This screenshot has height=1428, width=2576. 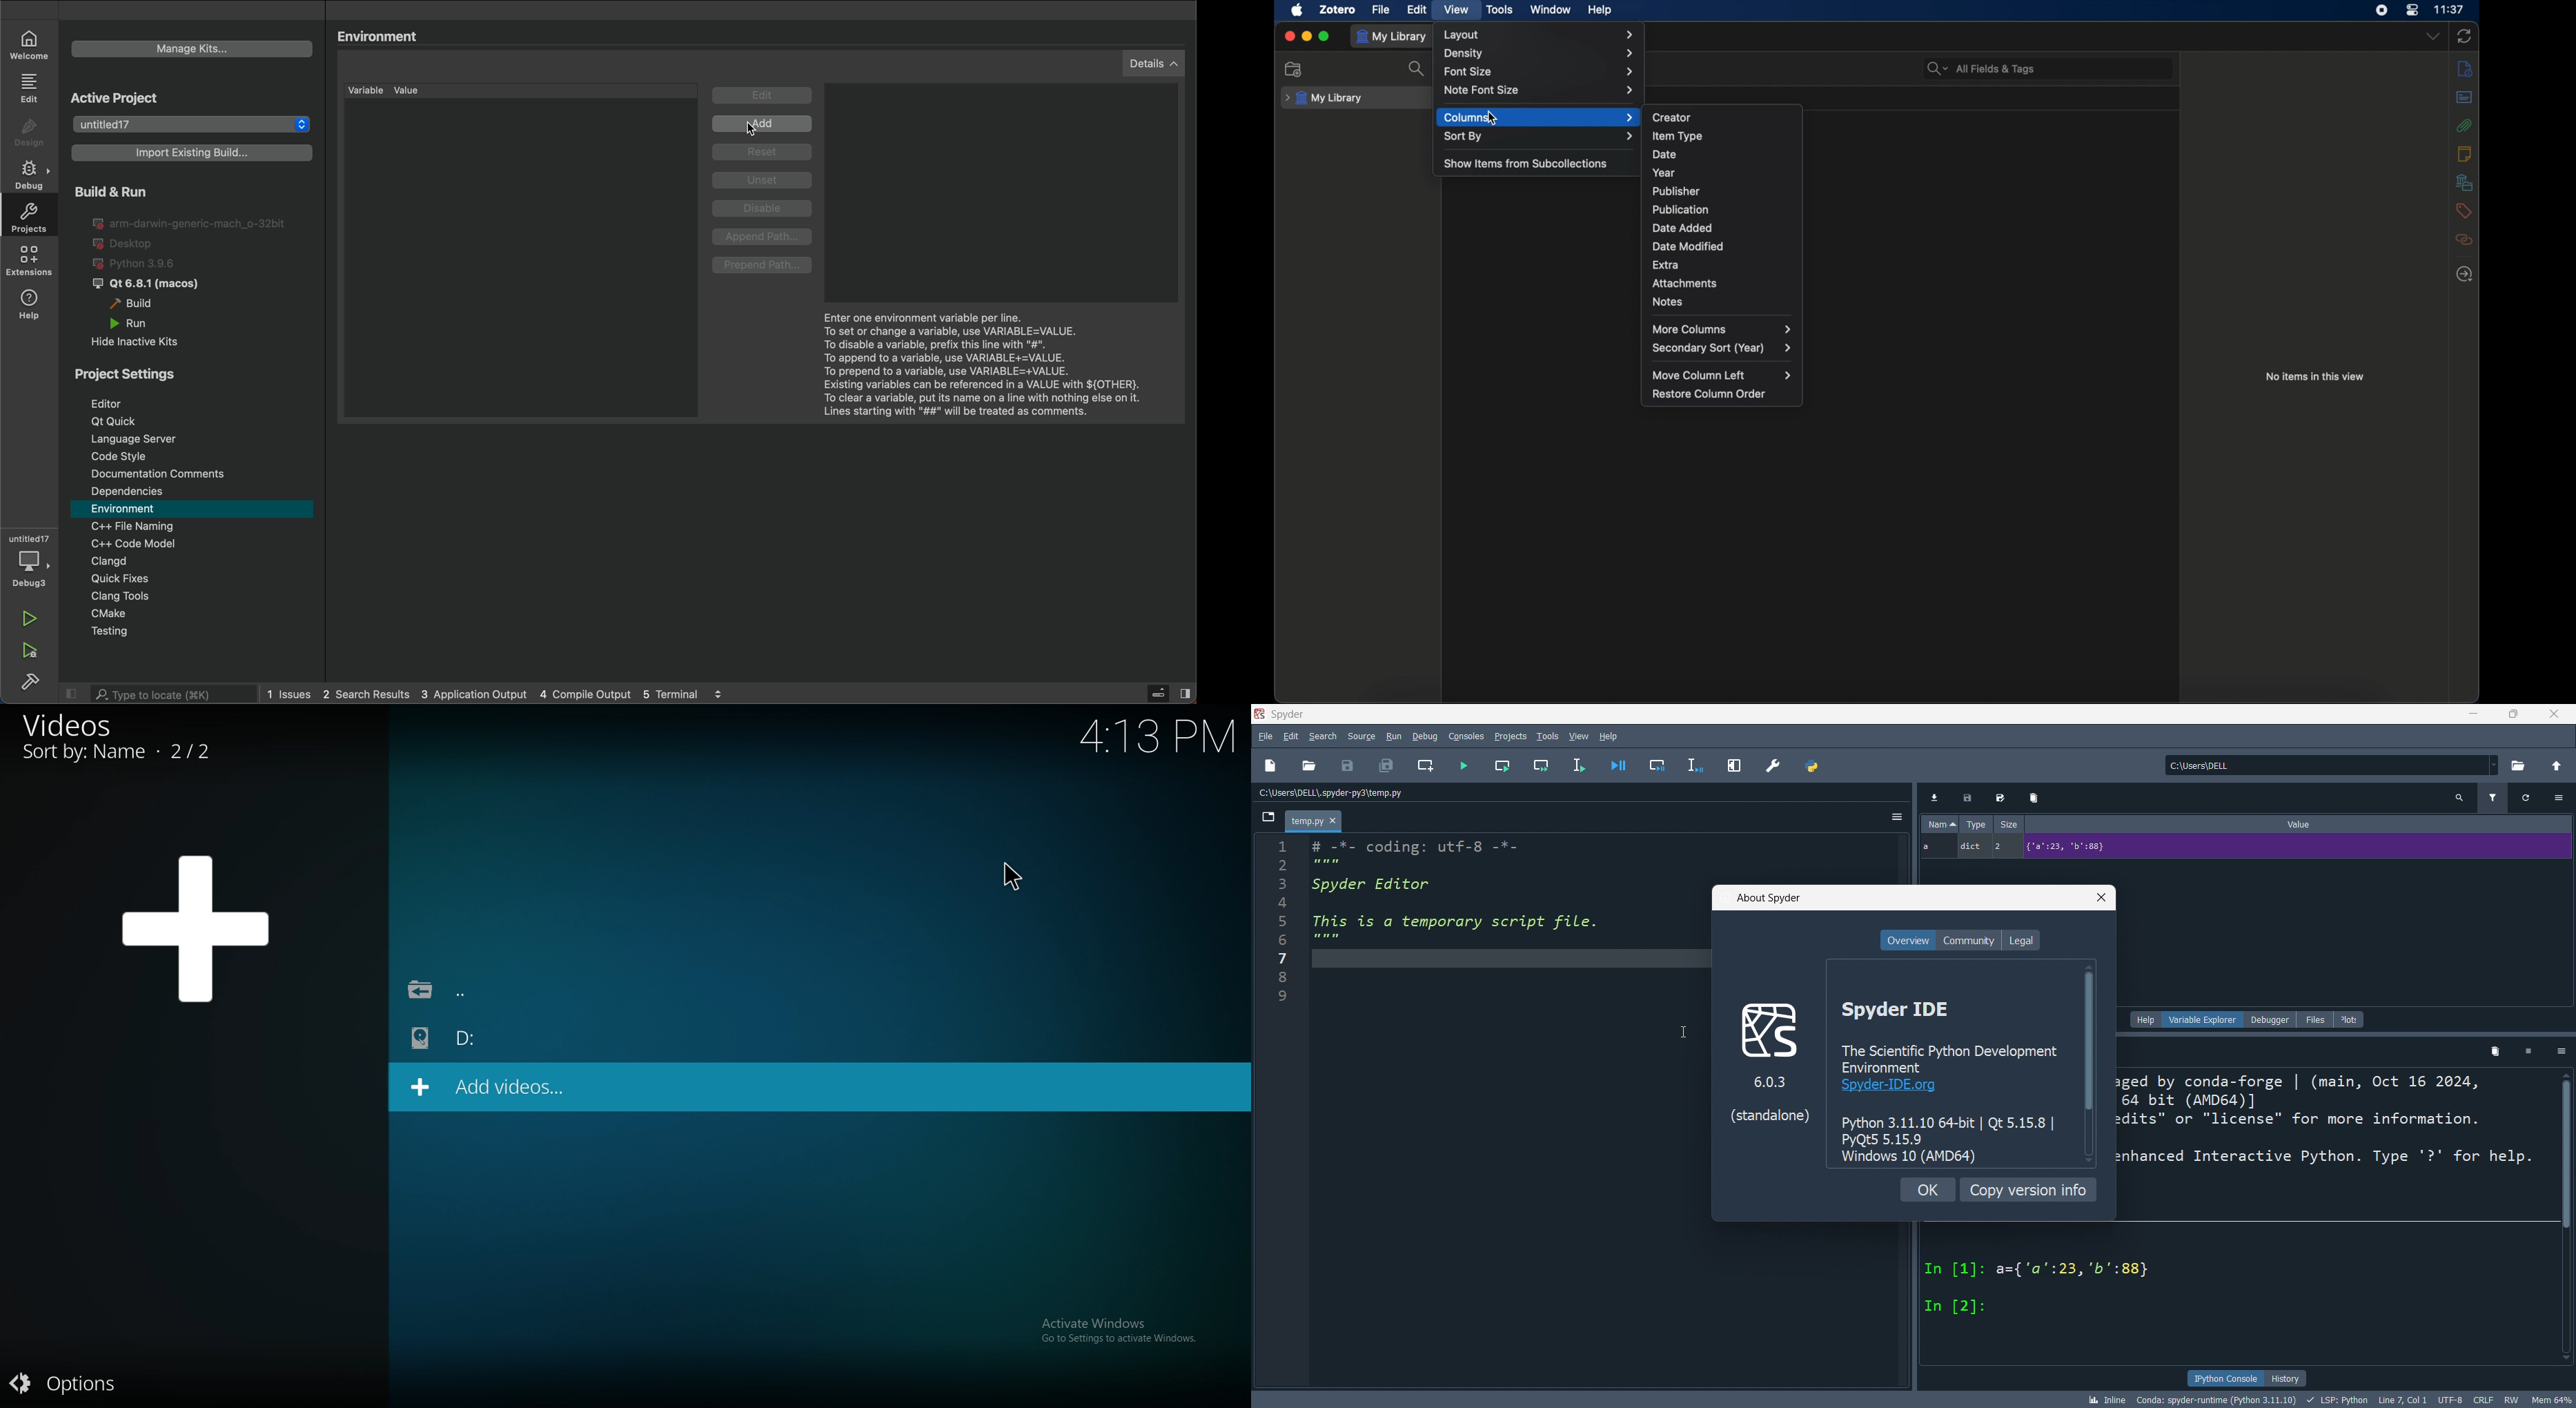 What do you see at coordinates (1324, 736) in the screenshot?
I see `search ` at bounding box center [1324, 736].